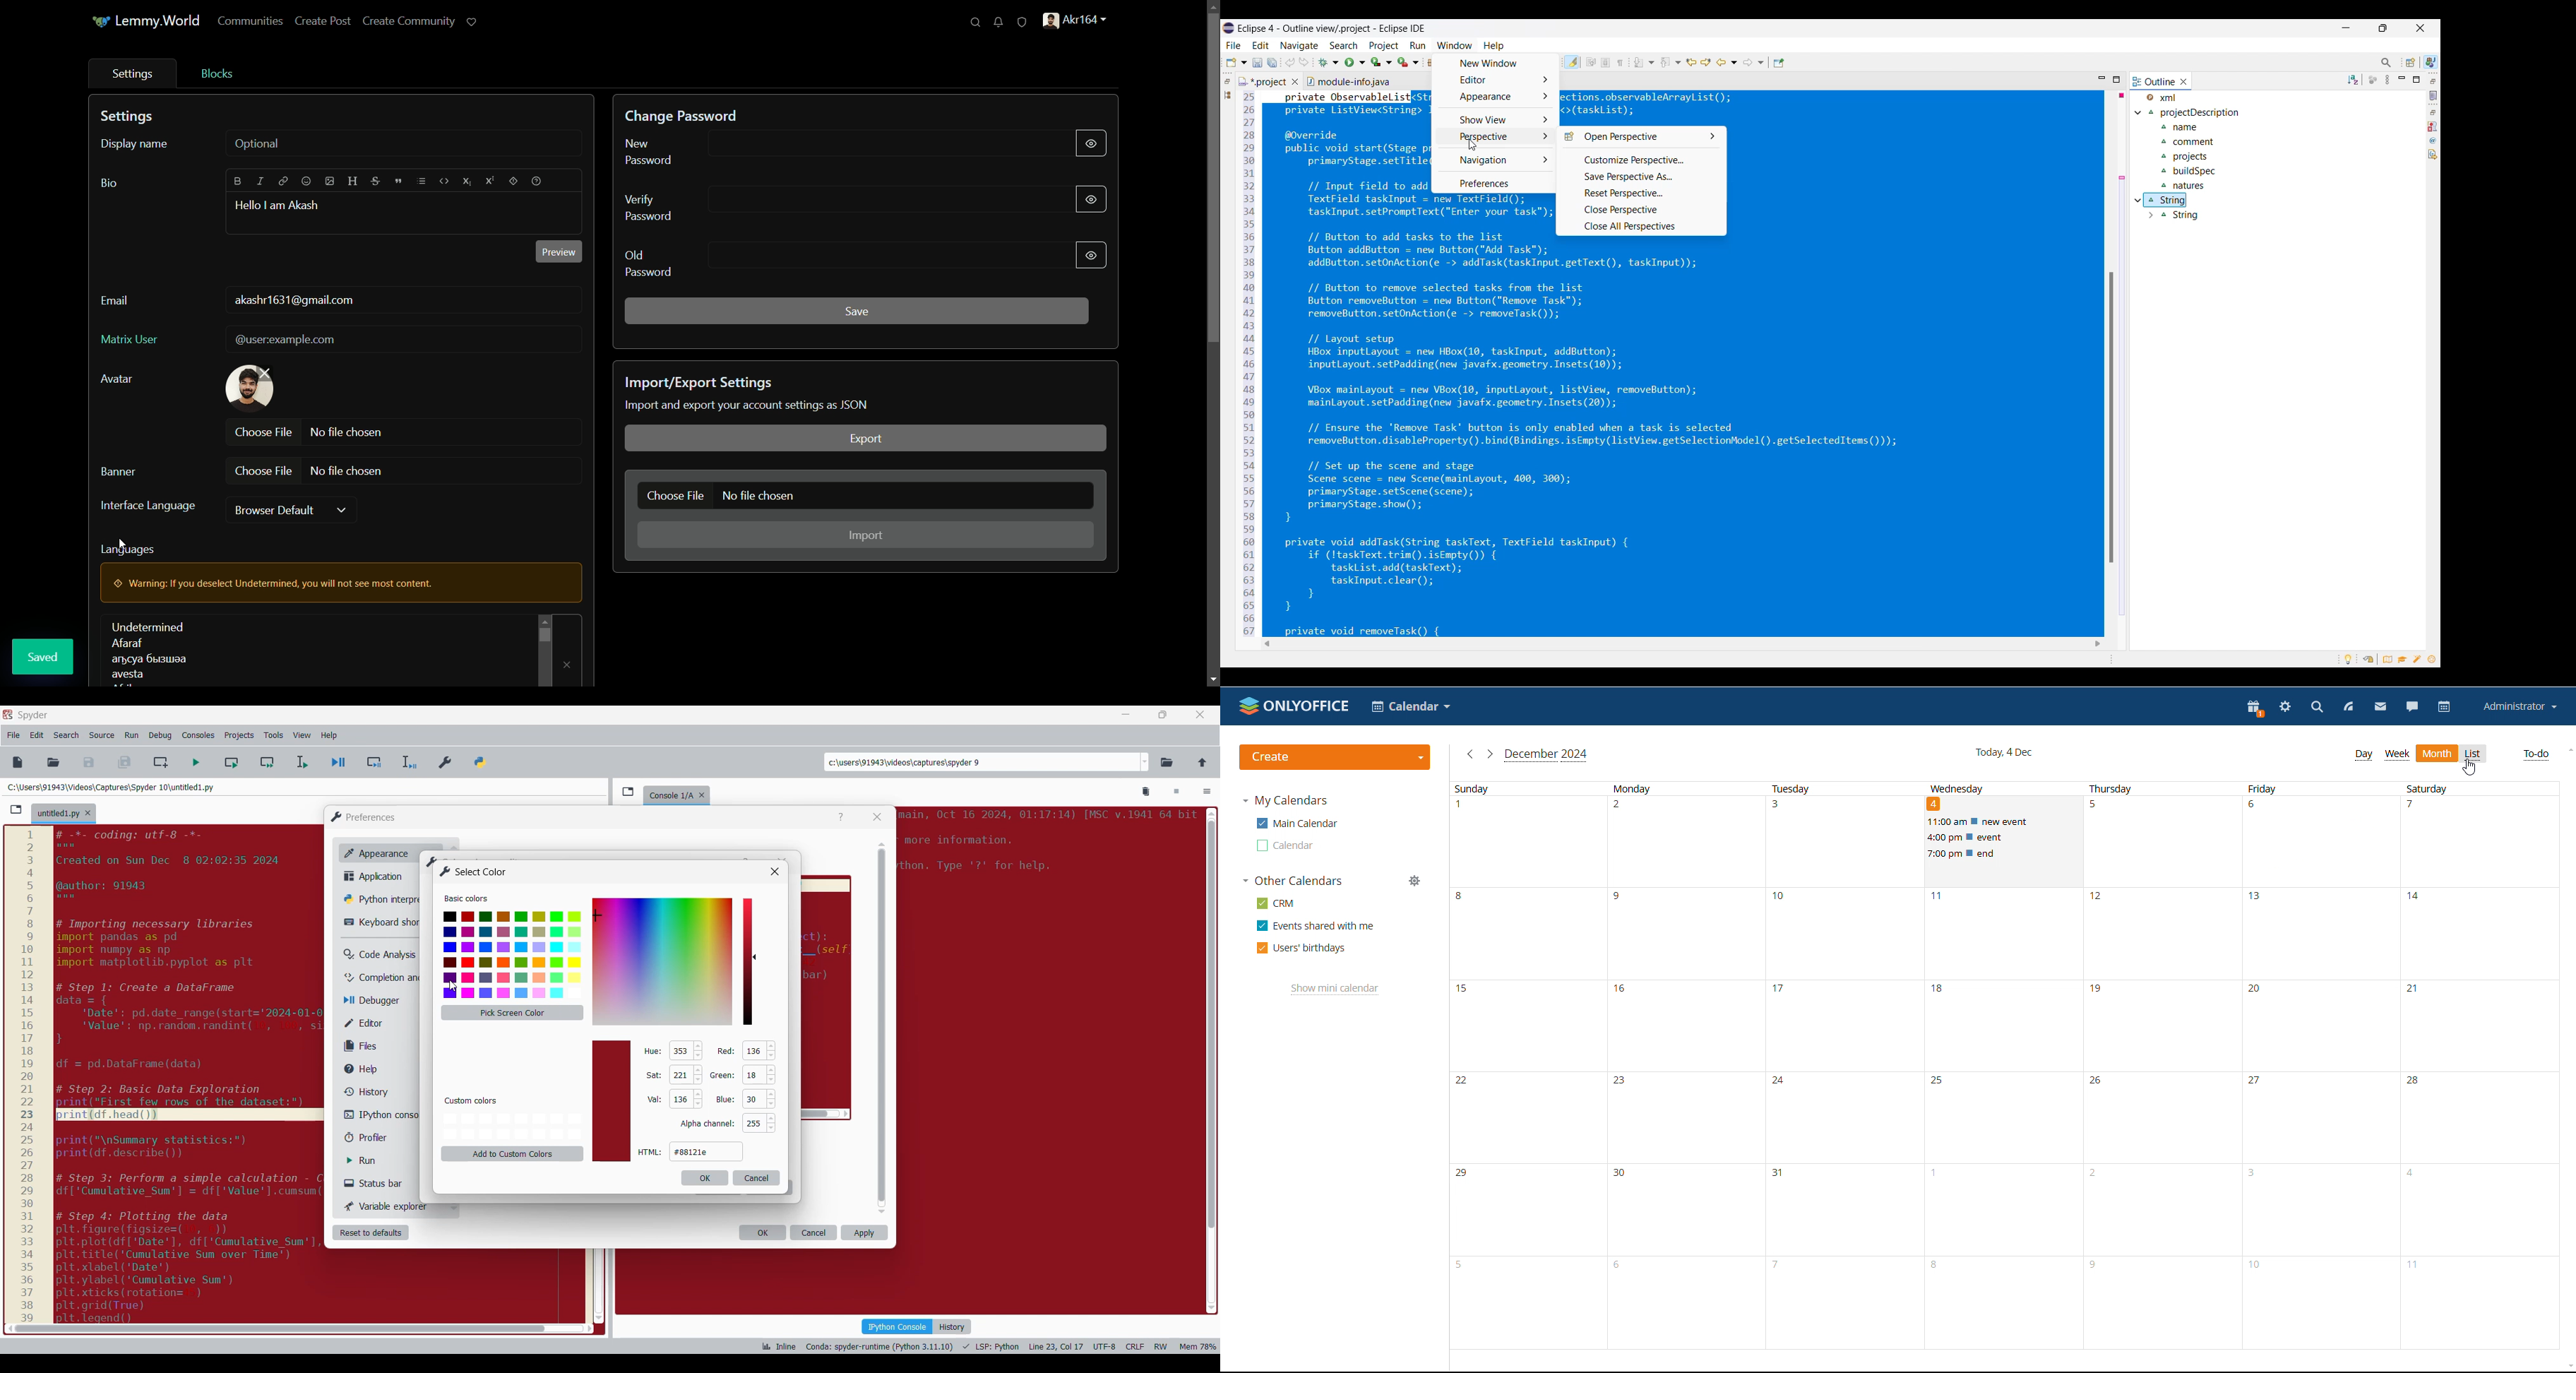  Describe the element at coordinates (841, 817) in the screenshot. I see `Help` at that location.